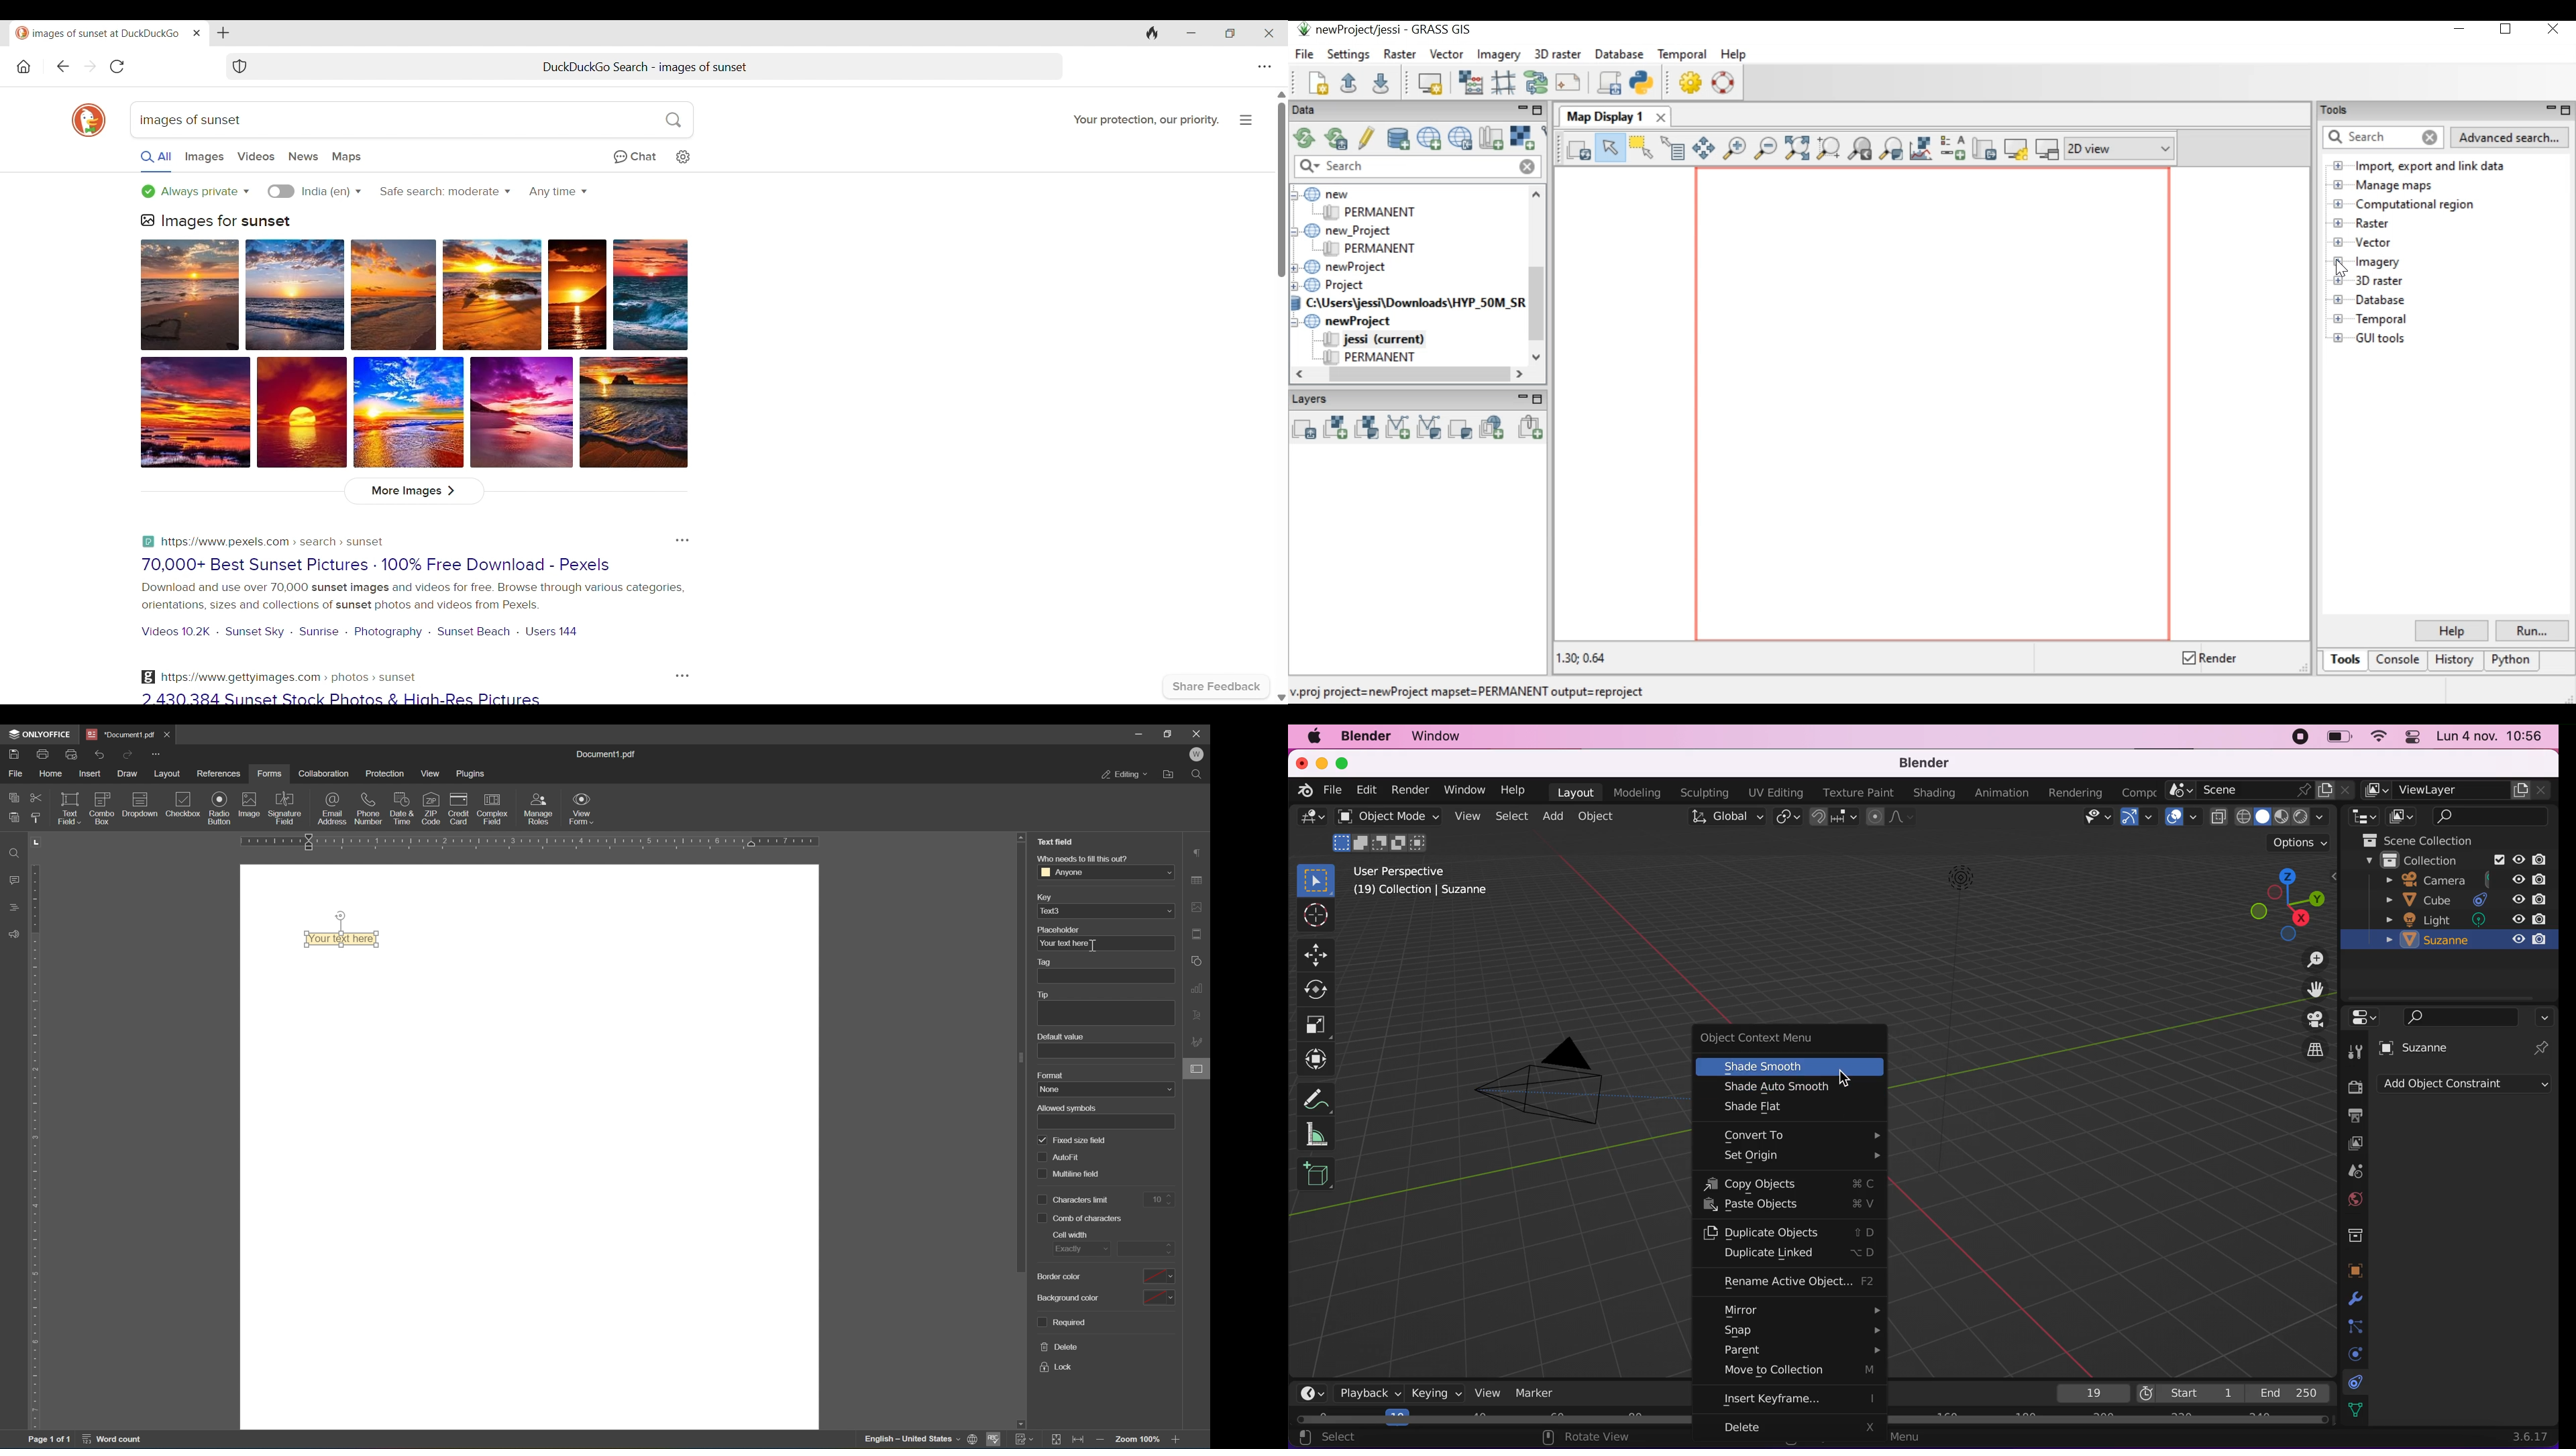  What do you see at coordinates (2431, 840) in the screenshot?
I see `scene collection` at bounding box center [2431, 840].